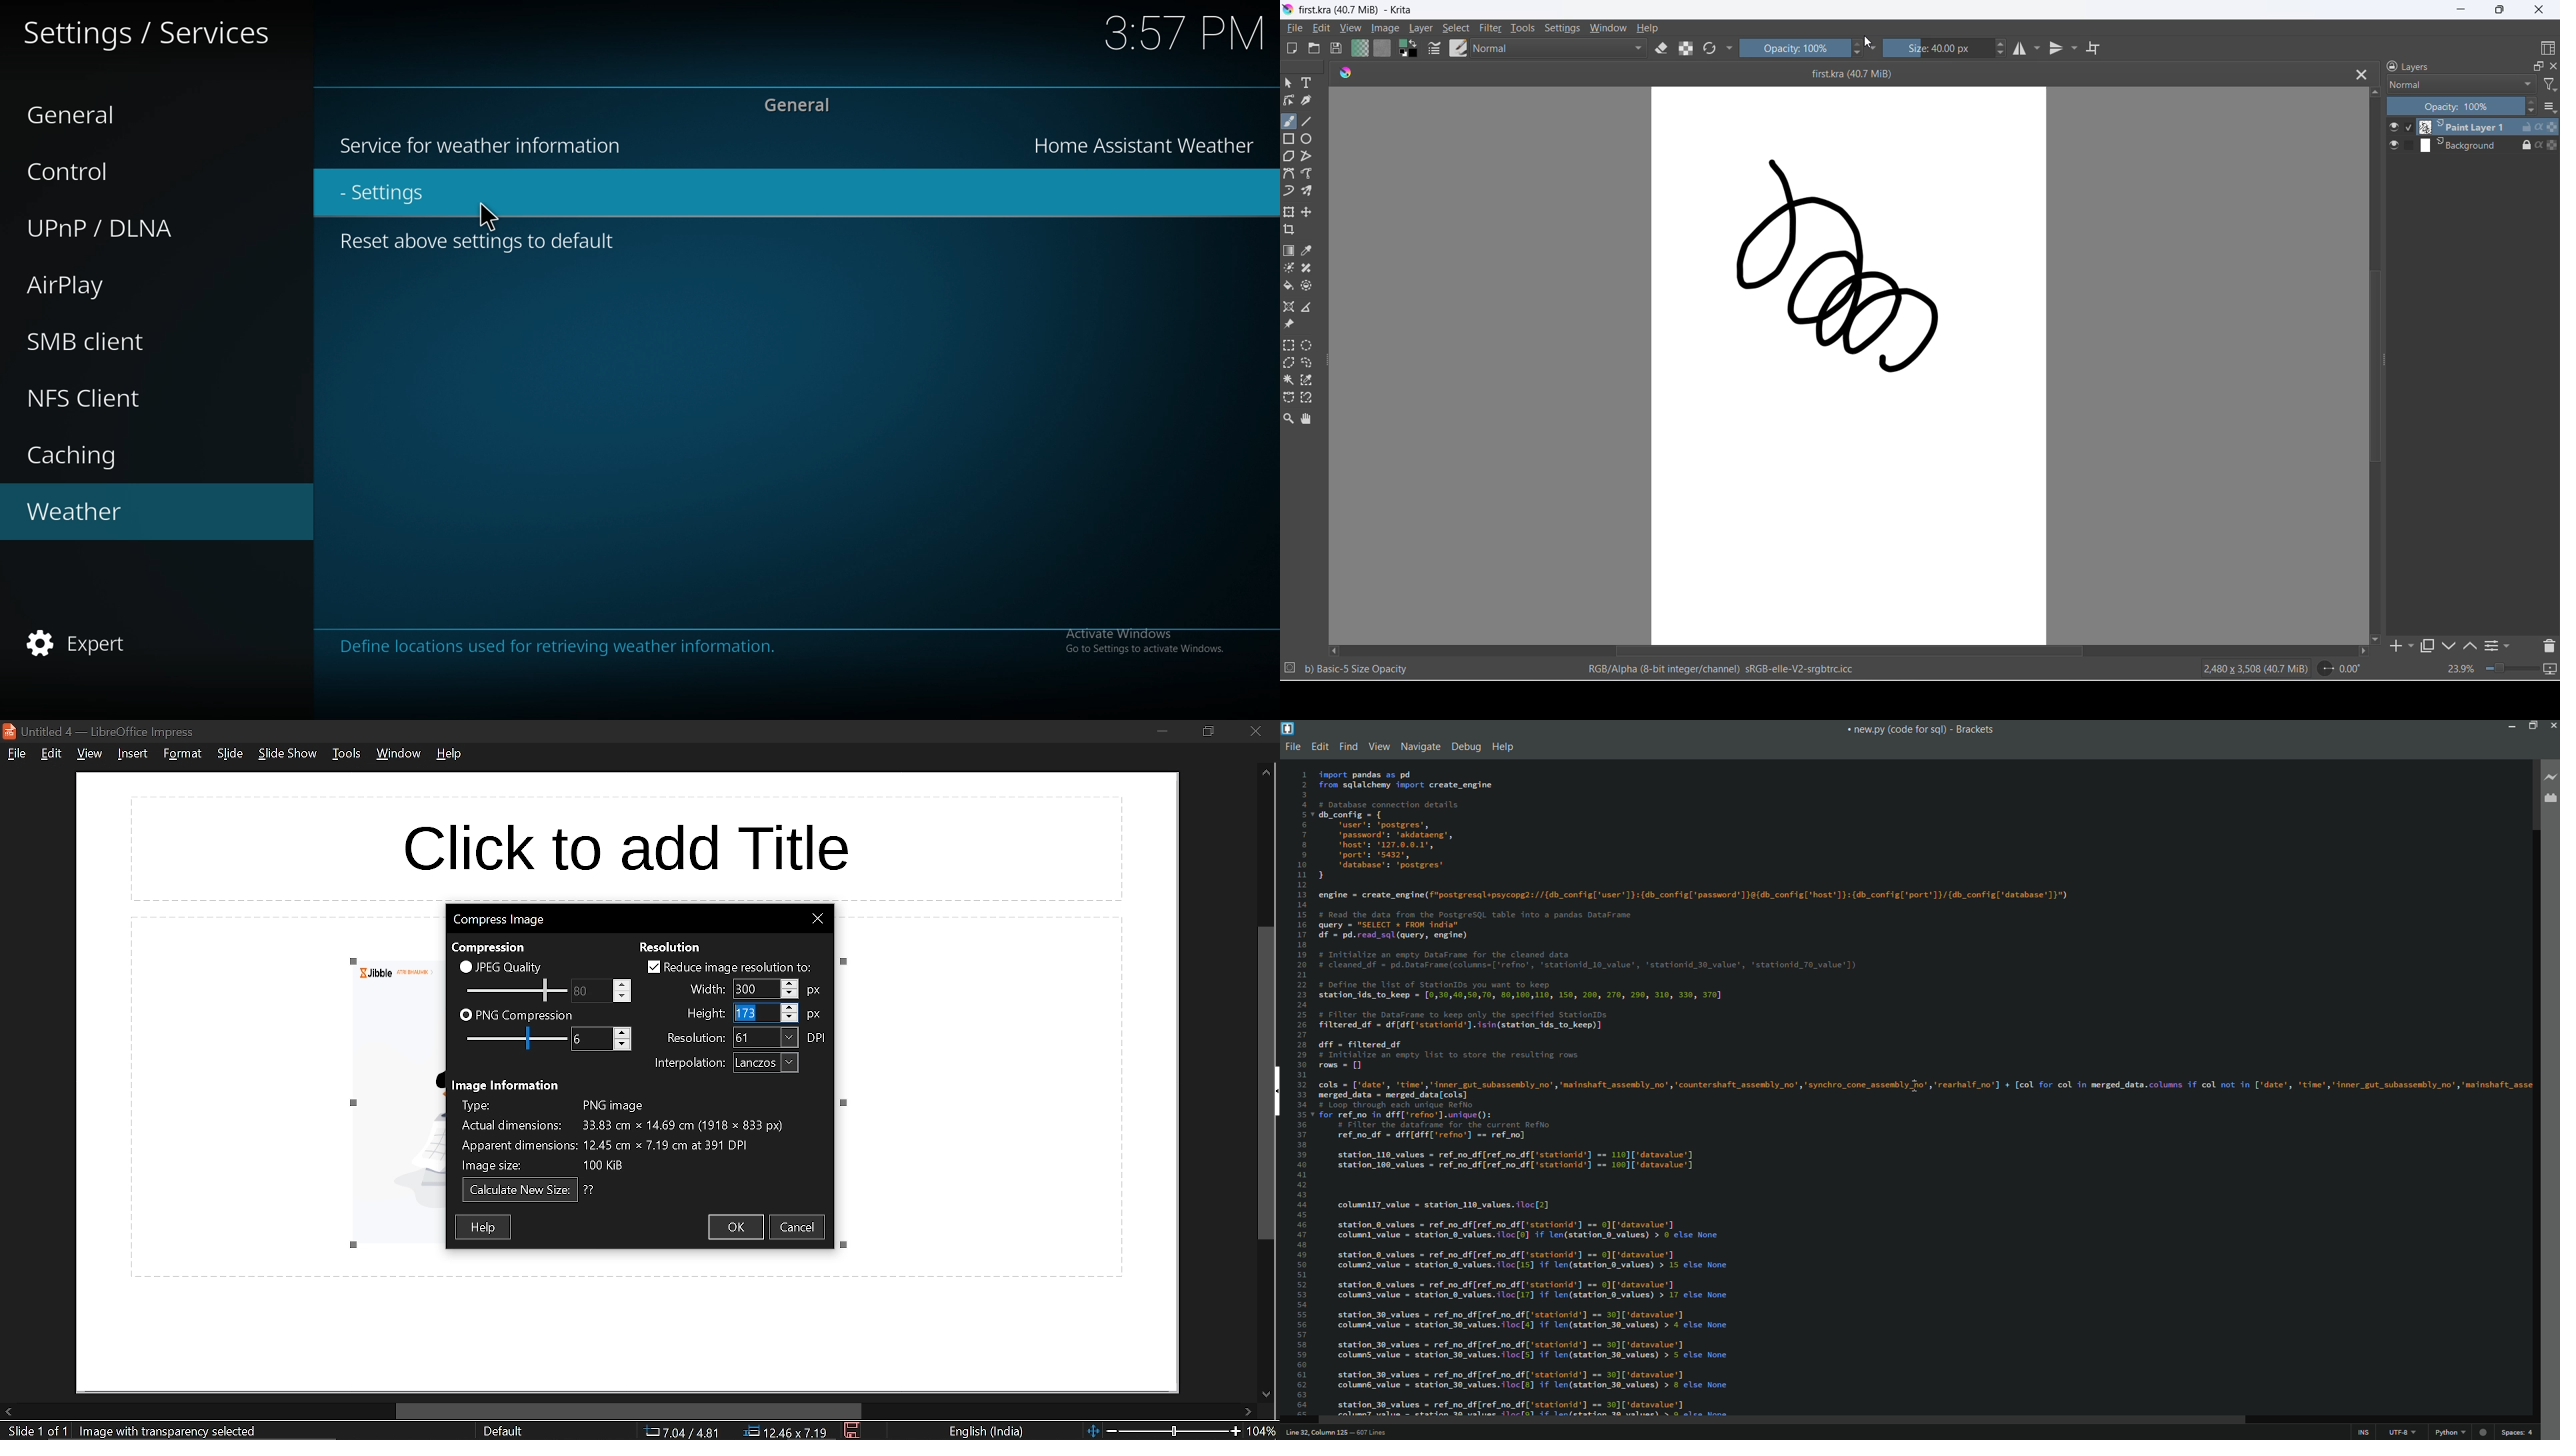  I want to click on navigate menu, so click(1419, 747).